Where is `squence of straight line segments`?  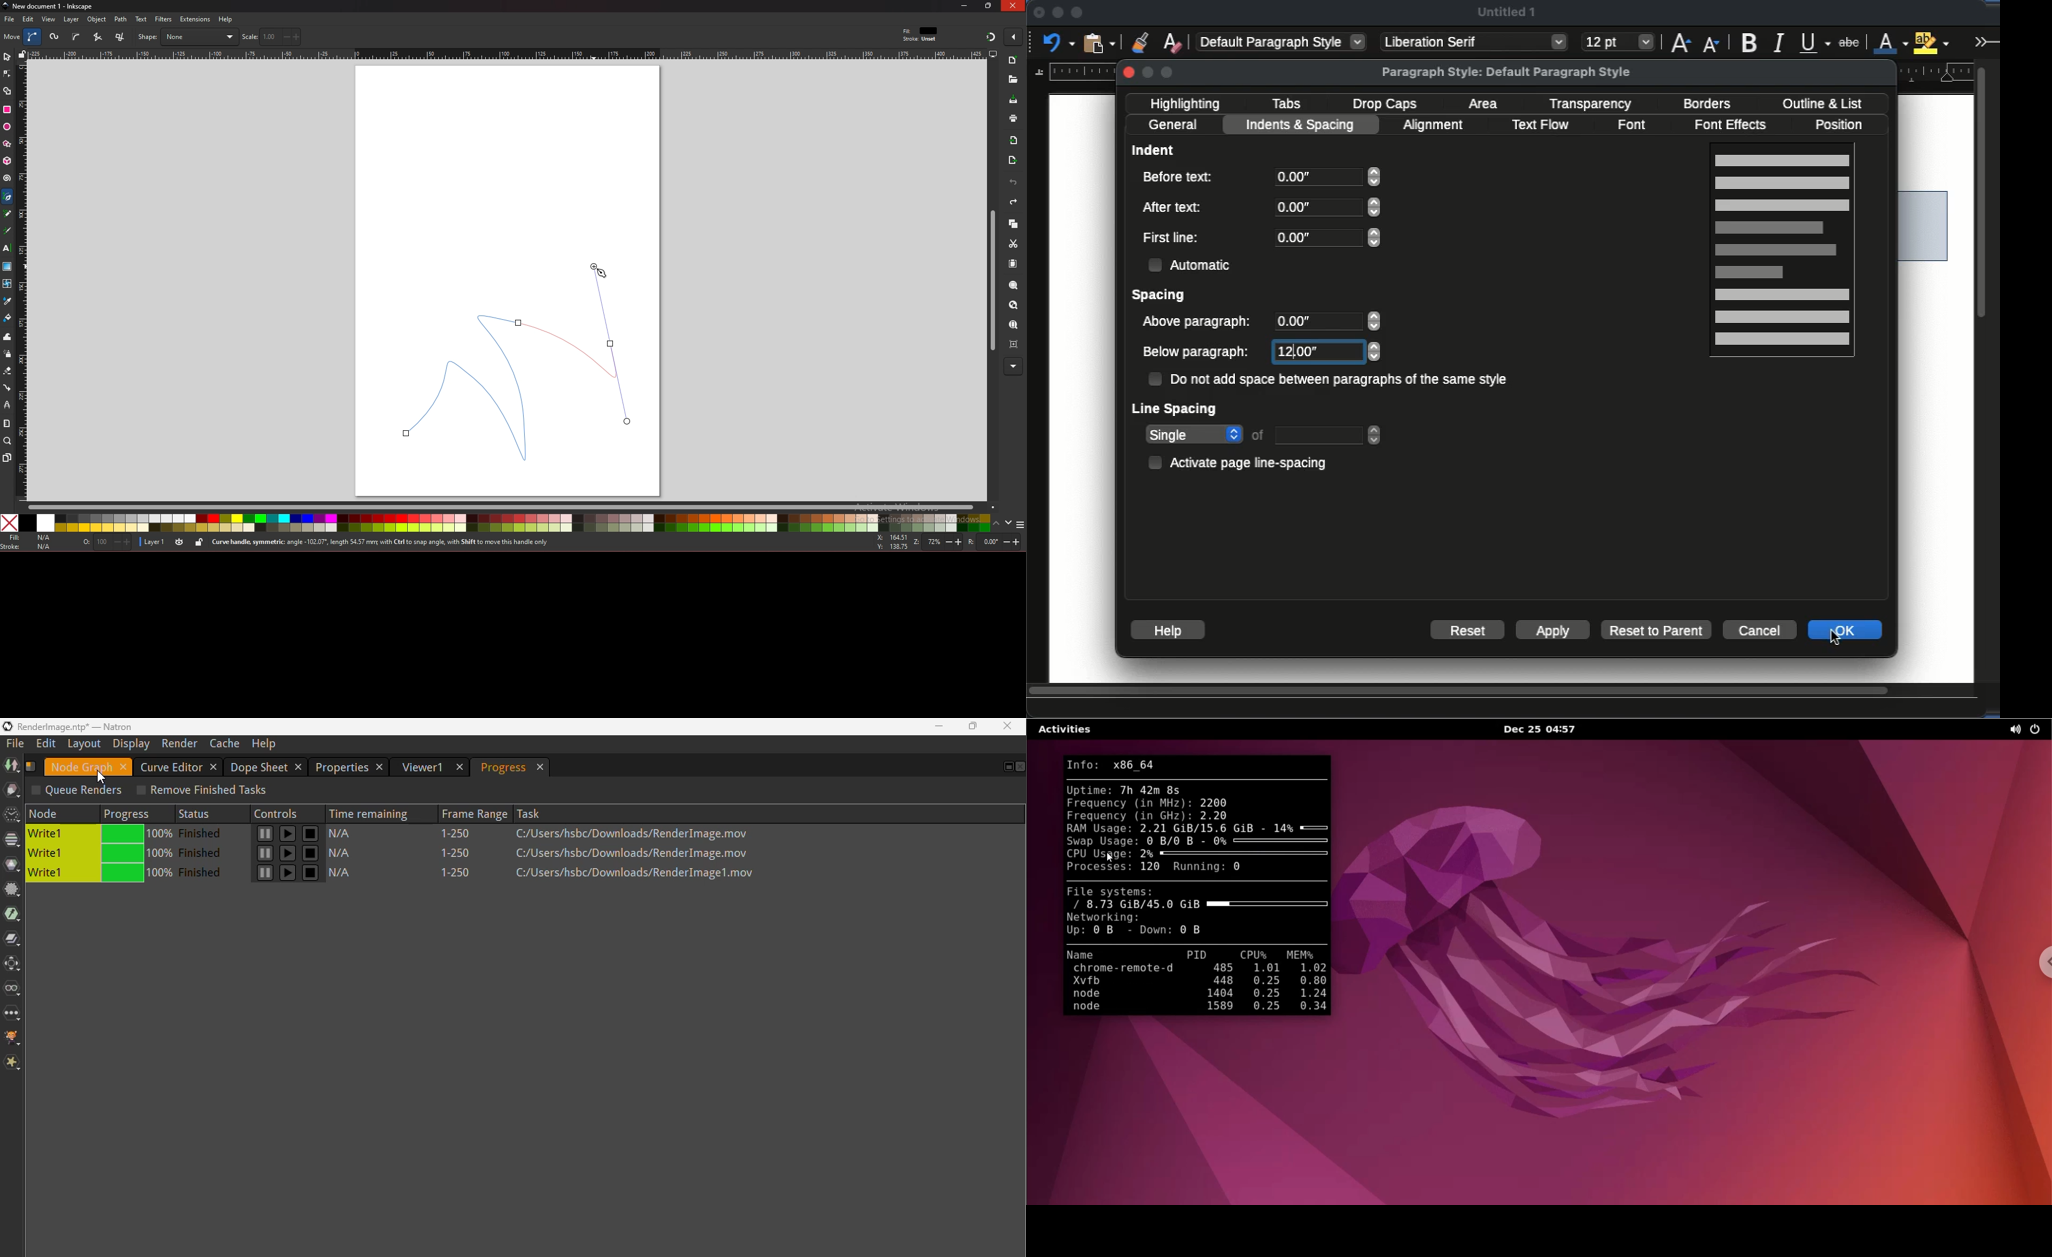 squence of straight line segments is located at coordinates (97, 37).